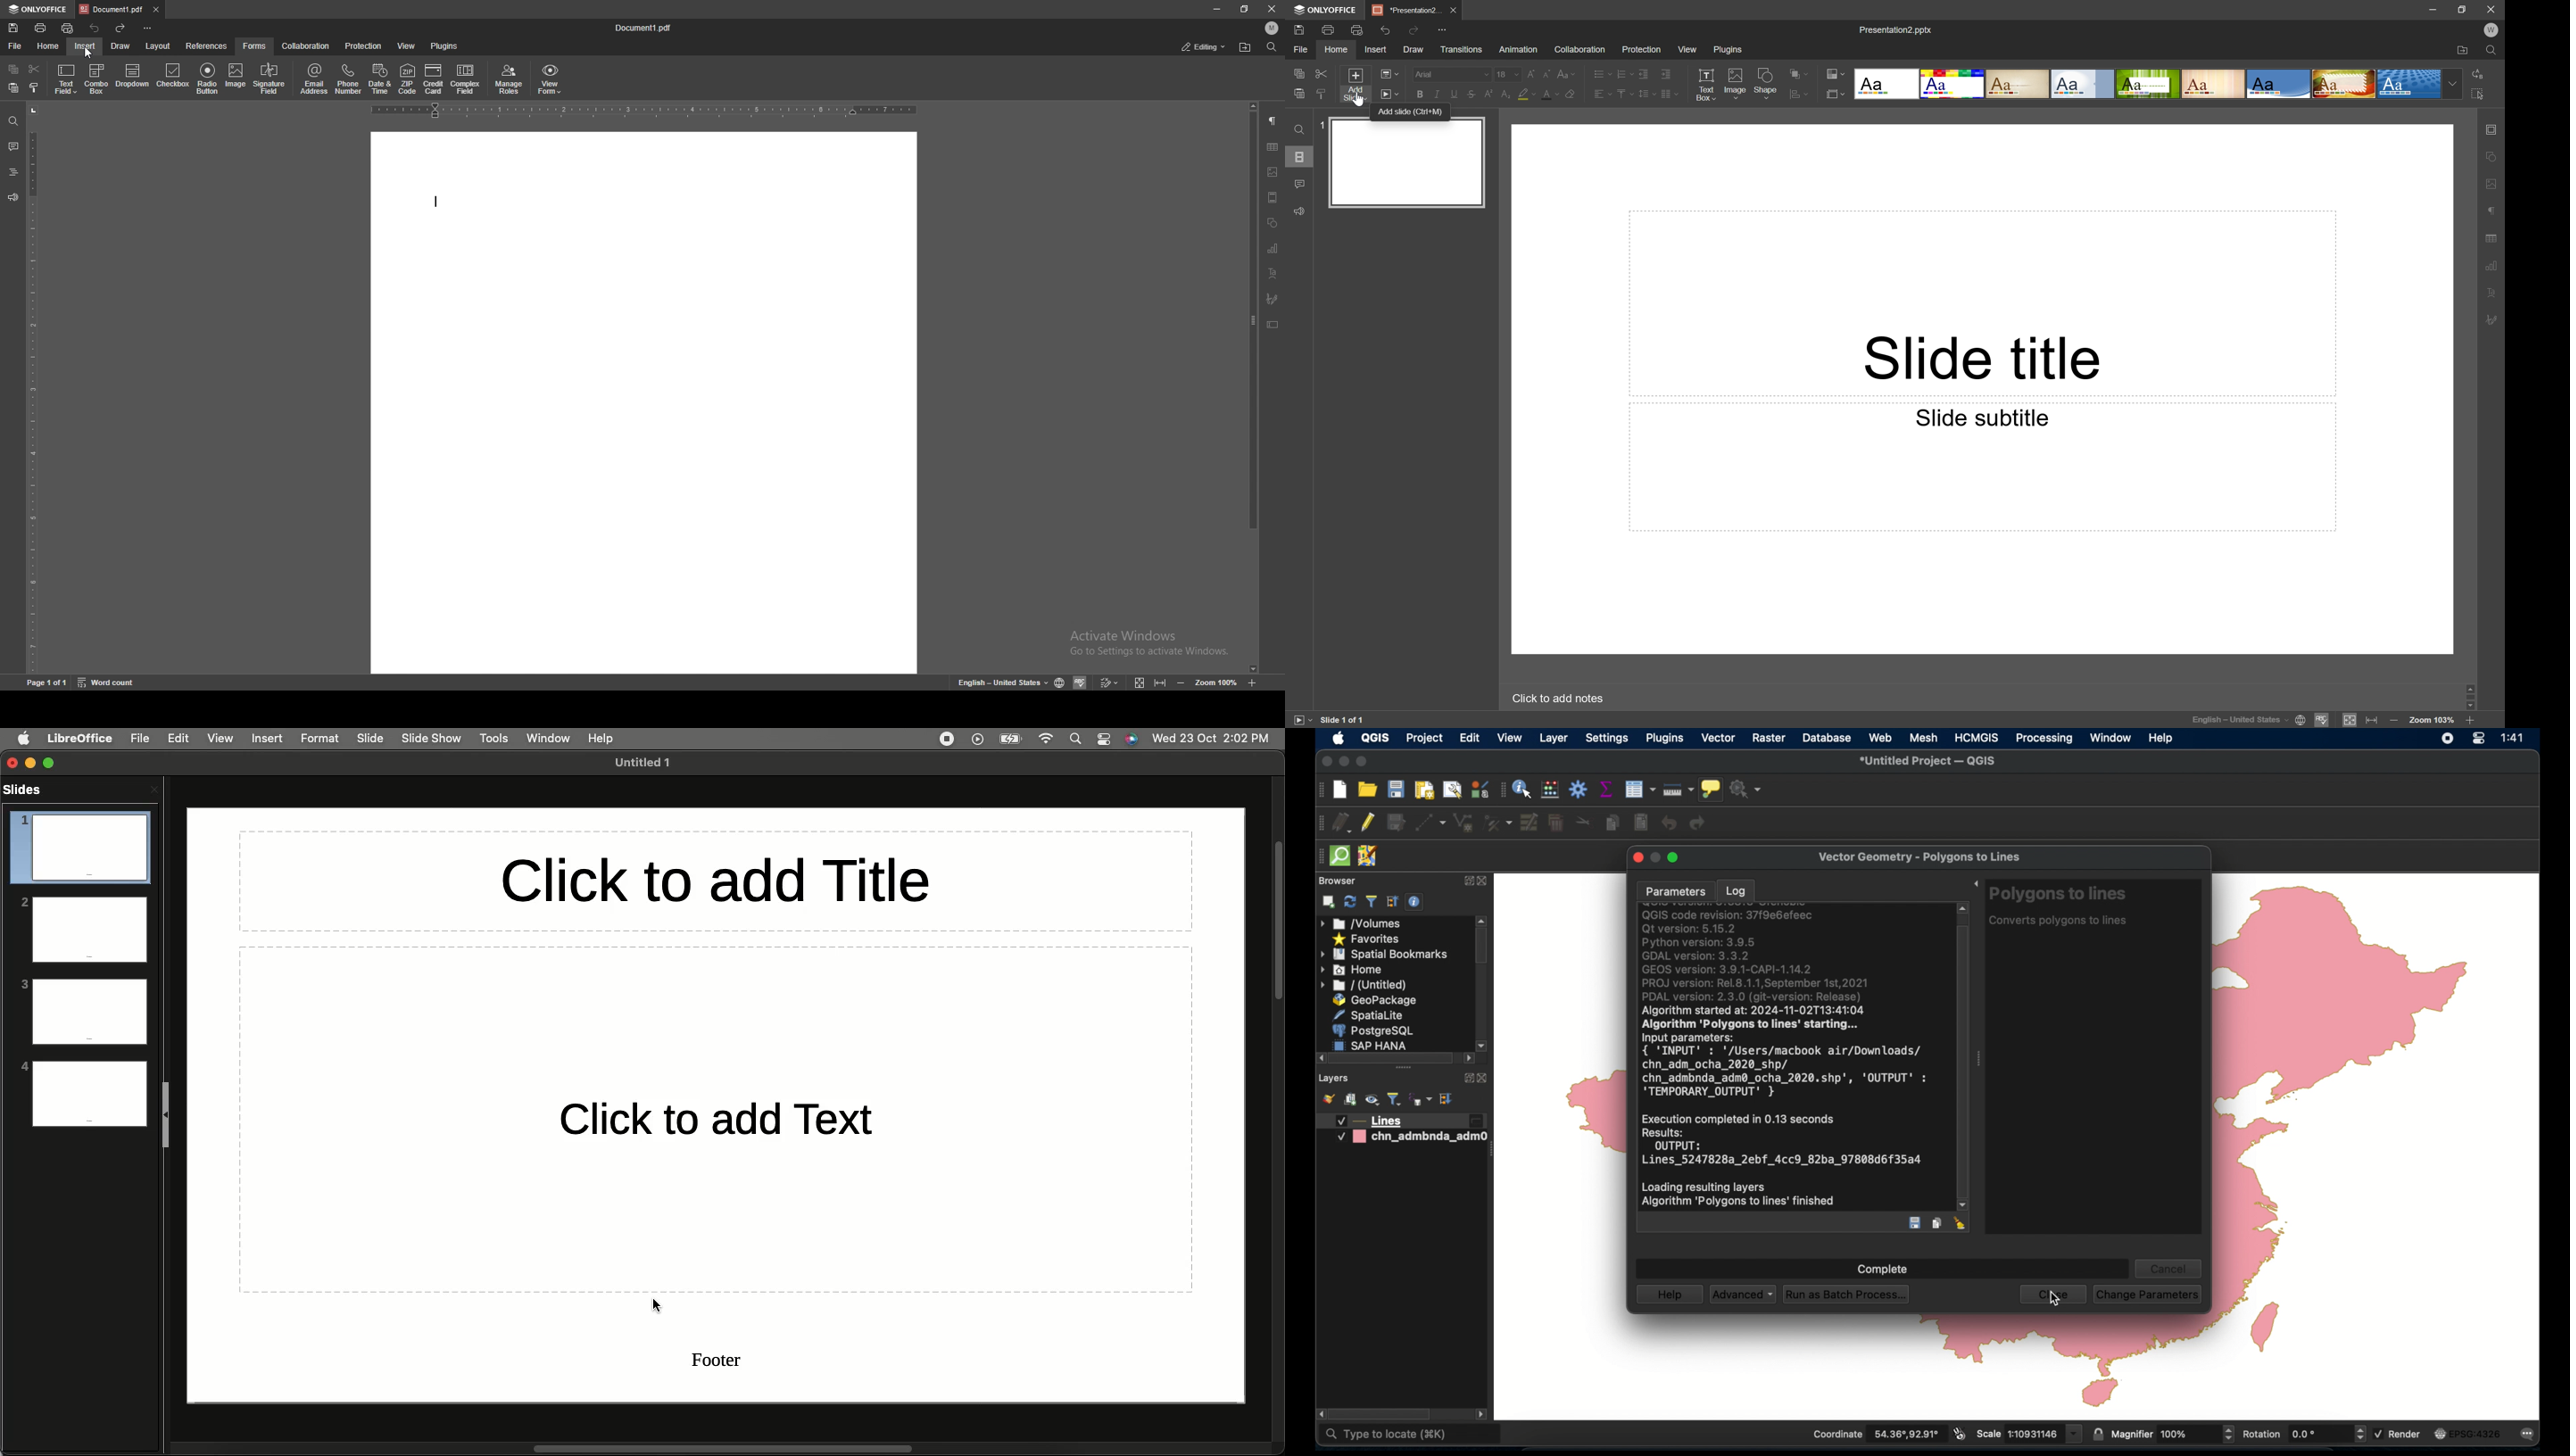 The width and height of the screenshot is (2576, 1456). Describe the element at coordinates (1419, 93) in the screenshot. I see `Bold` at that location.